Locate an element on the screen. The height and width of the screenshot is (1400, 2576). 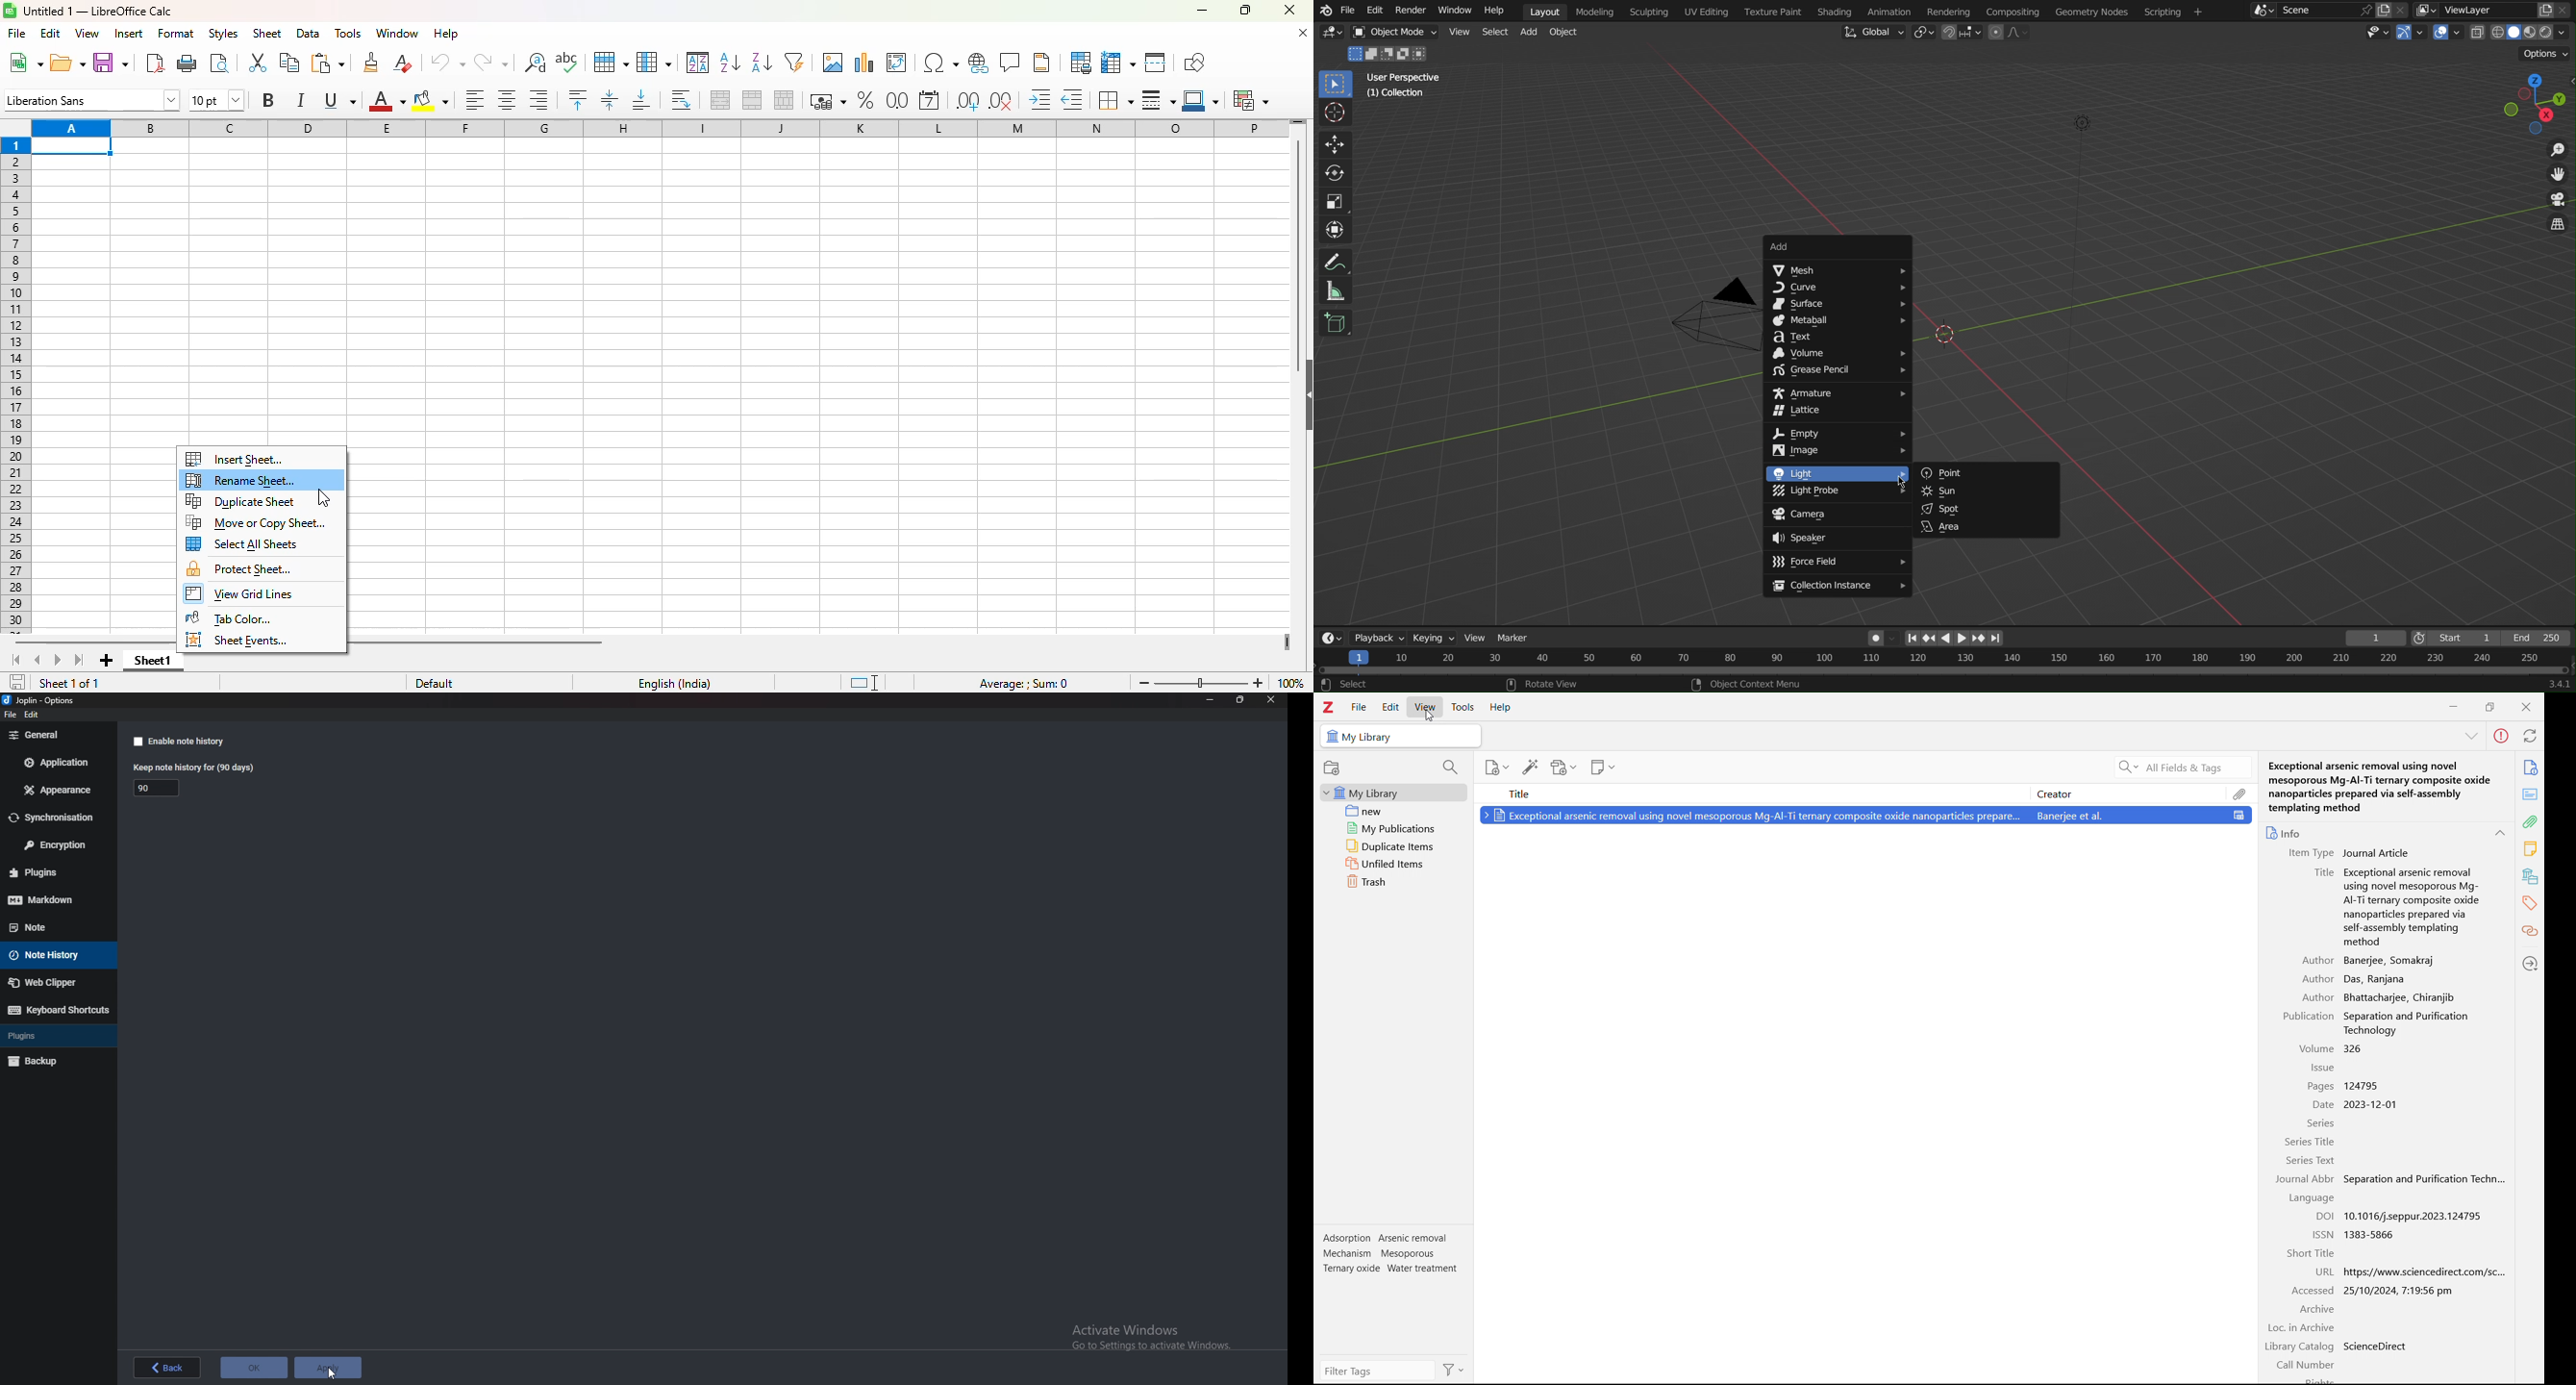
show draw functions is located at coordinates (1192, 62).